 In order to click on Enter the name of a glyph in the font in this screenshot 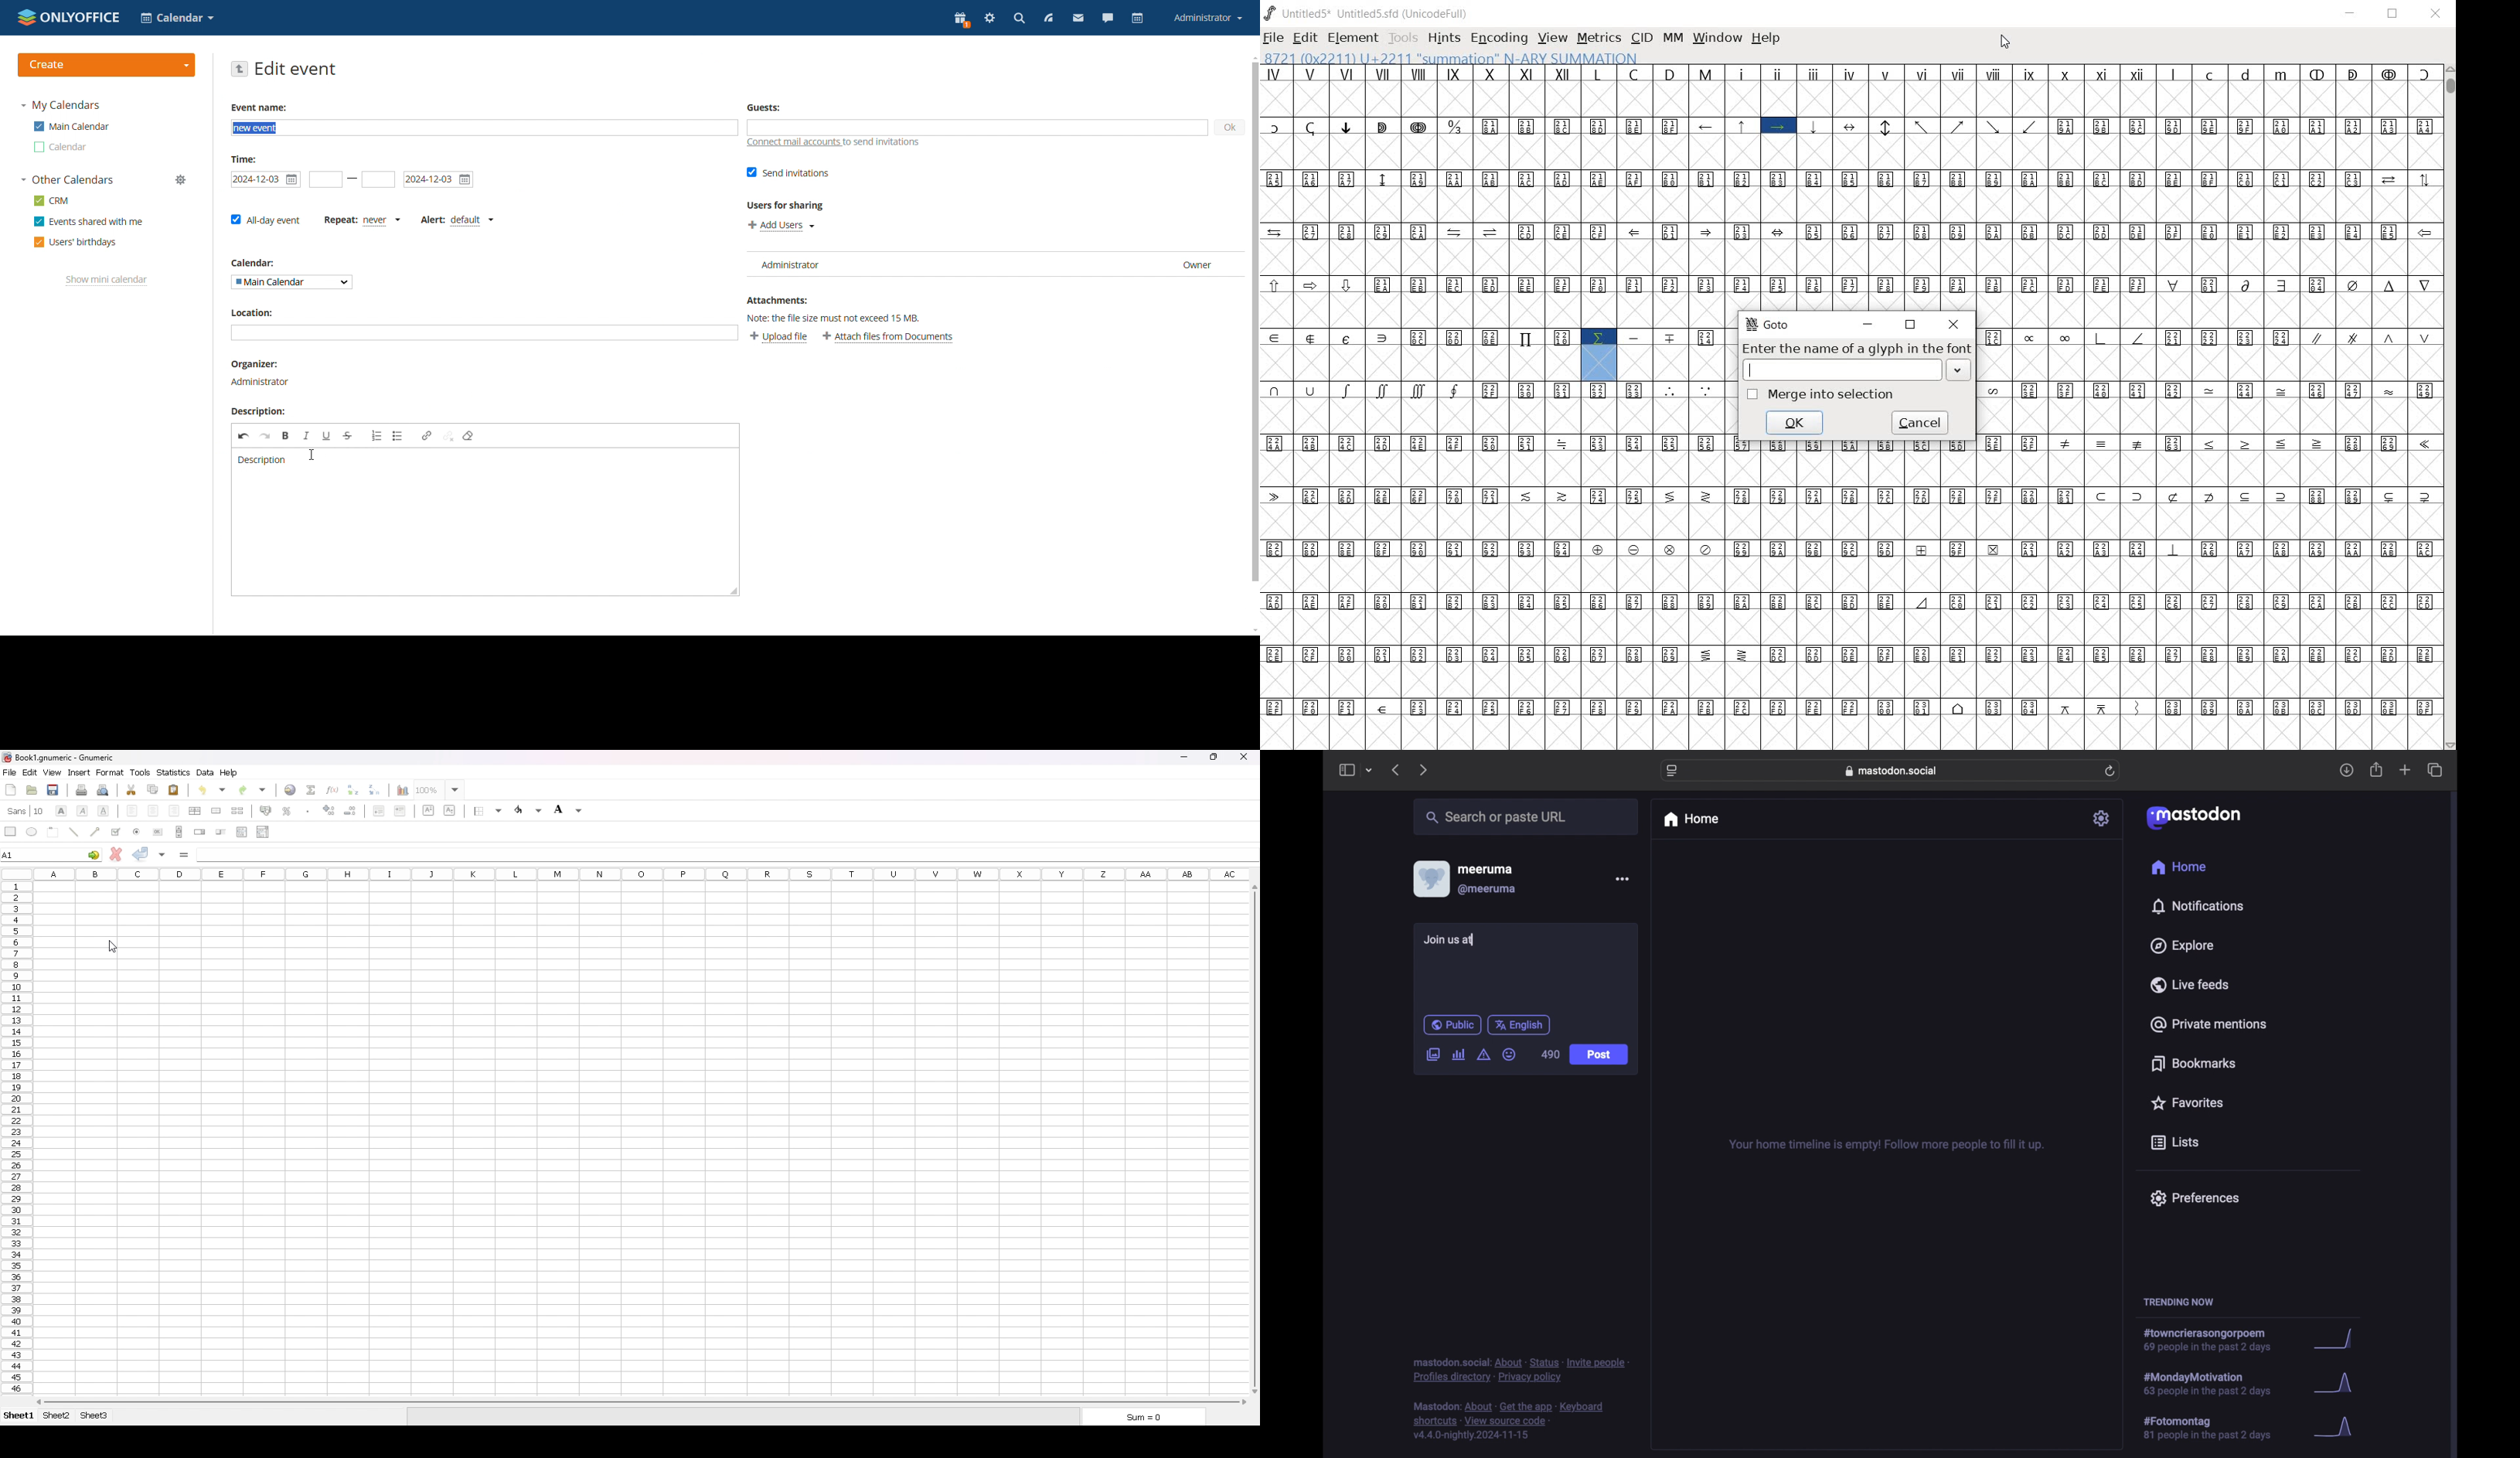, I will do `click(1856, 349)`.